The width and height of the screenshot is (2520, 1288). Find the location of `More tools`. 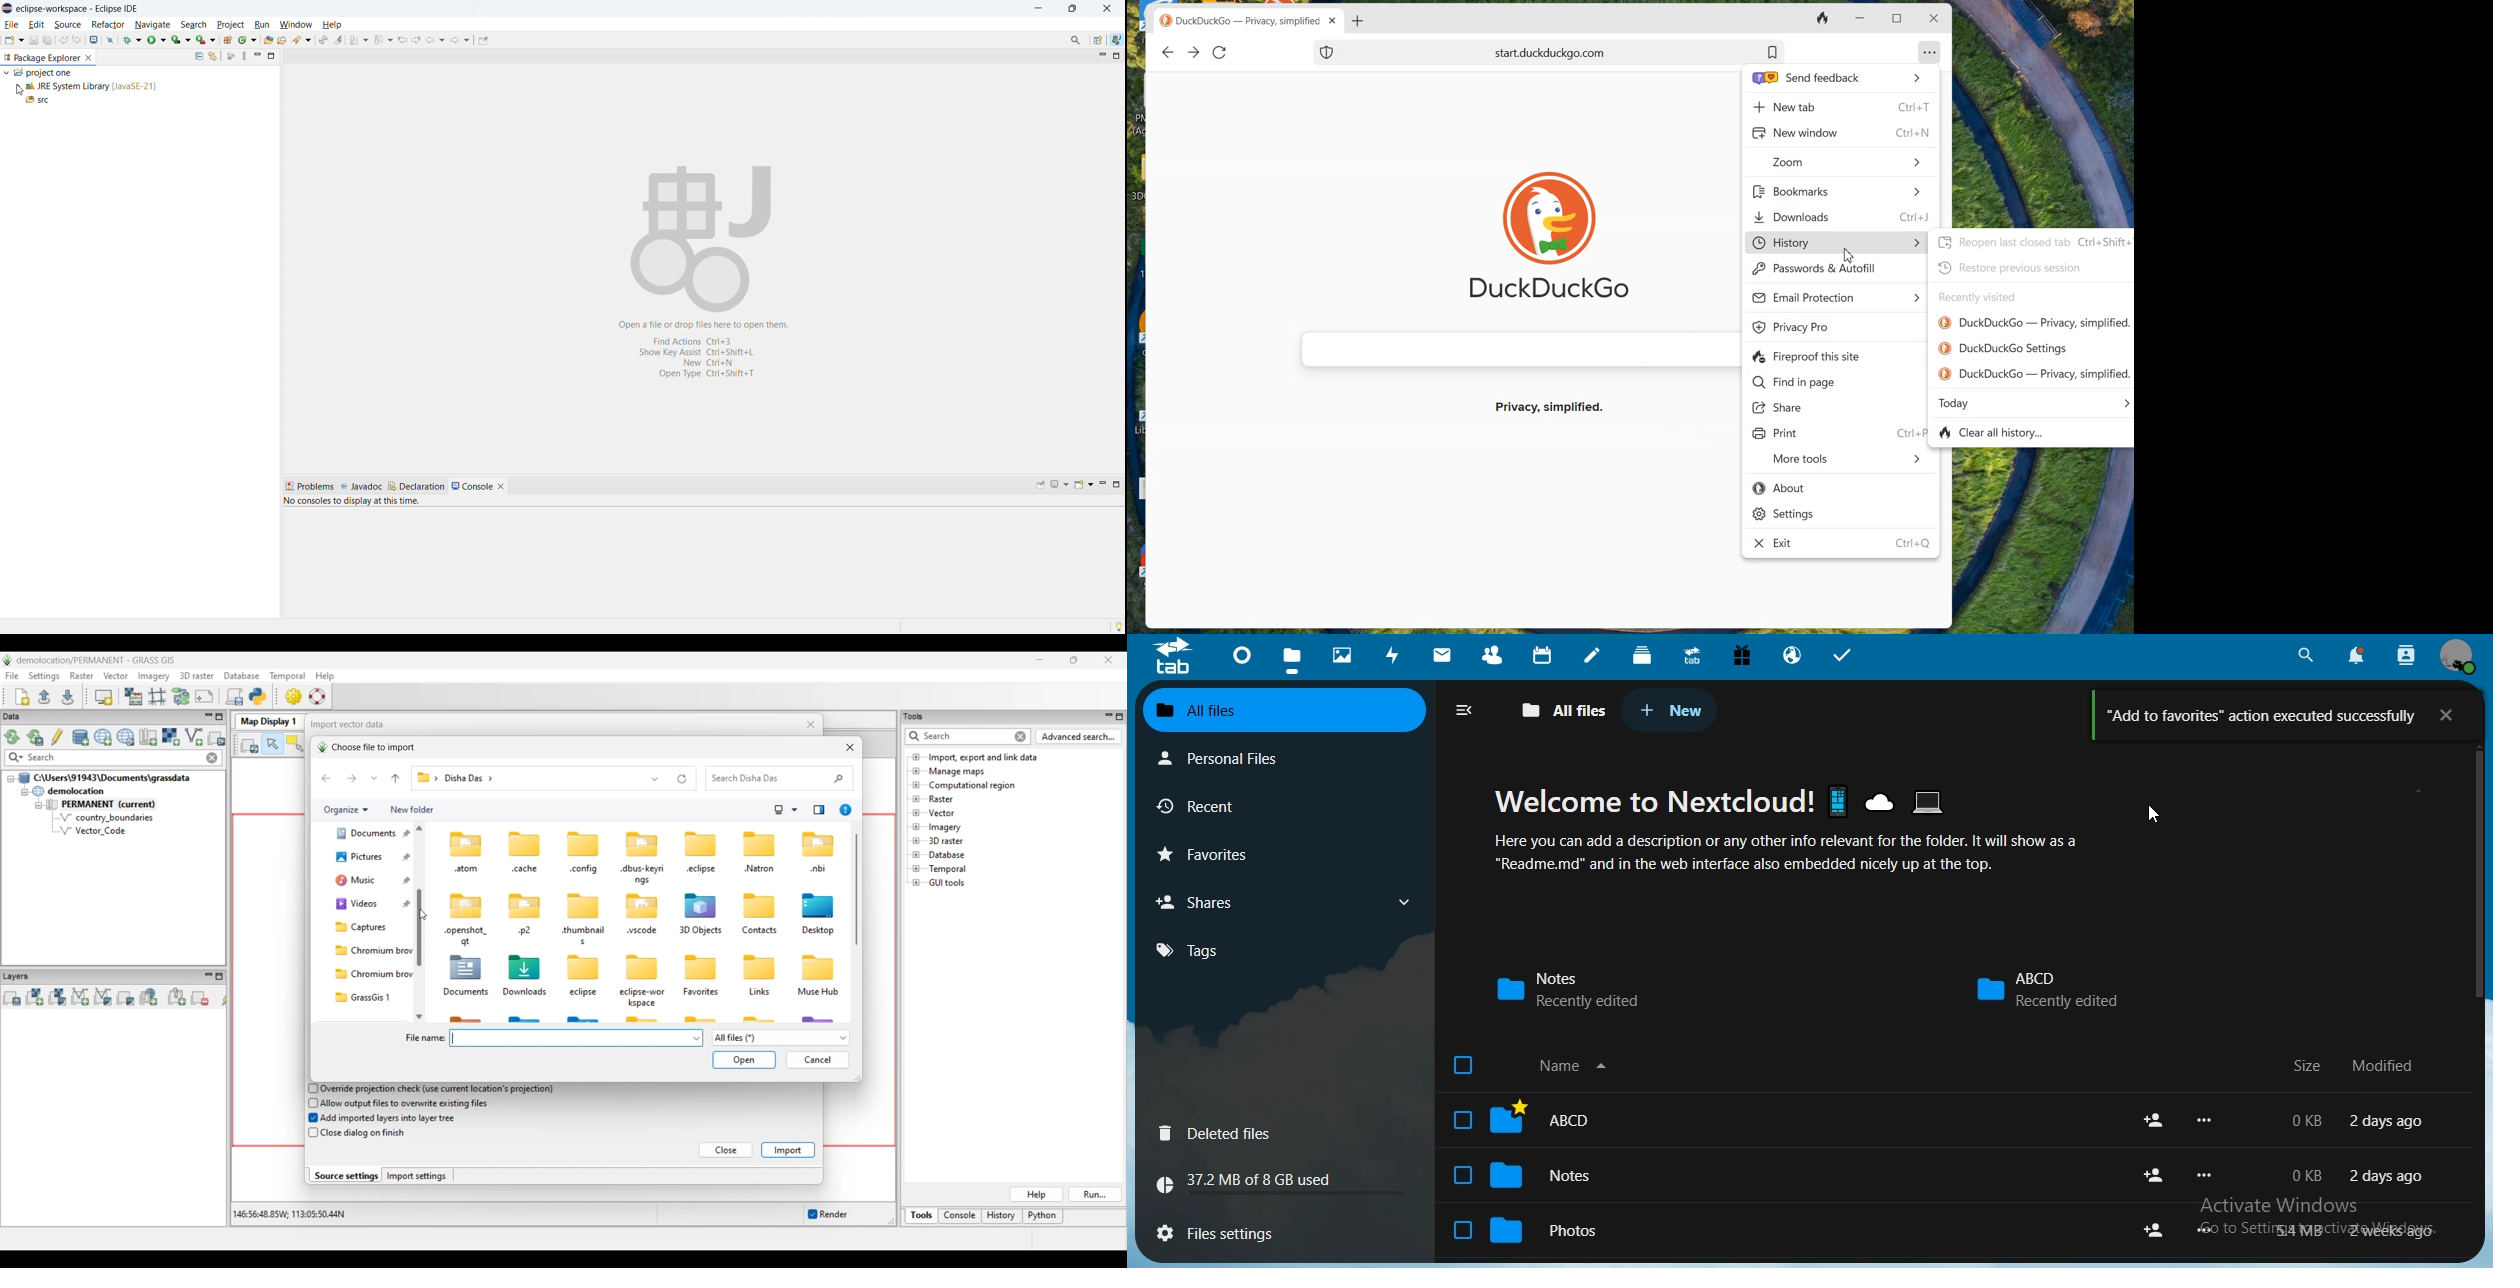

More tools is located at coordinates (1847, 461).